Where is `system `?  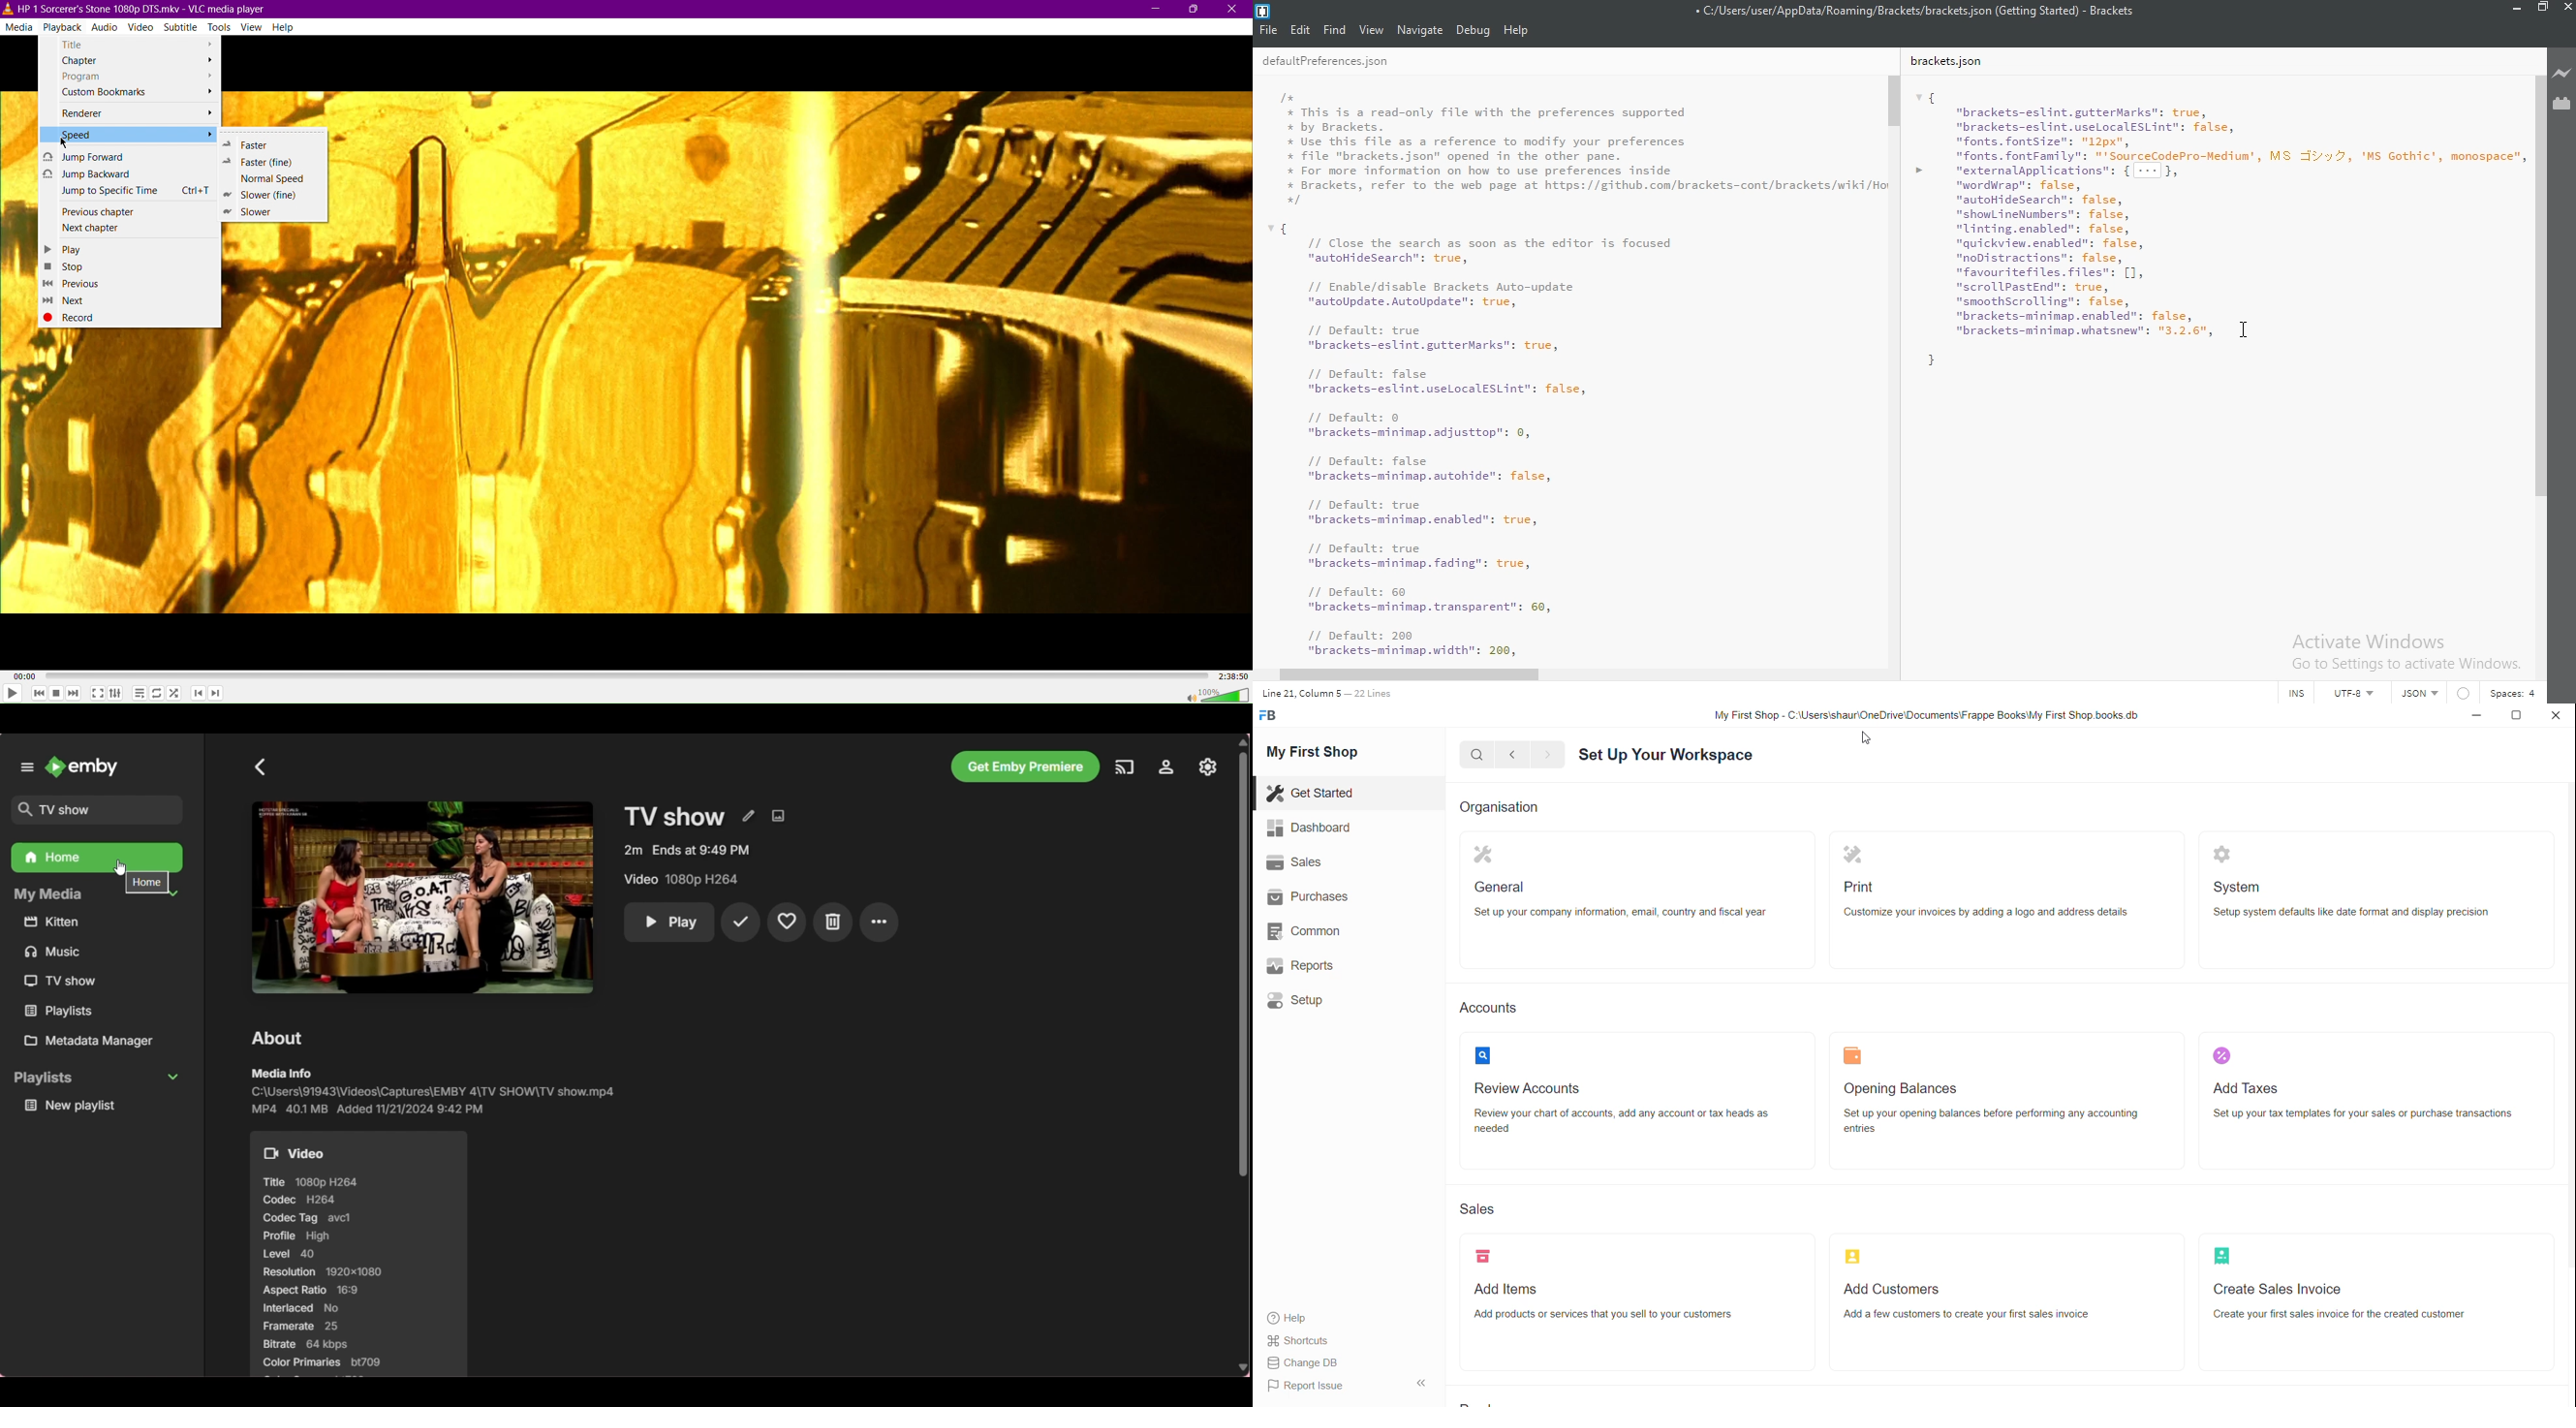
system  is located at coordinates (2358, 879).